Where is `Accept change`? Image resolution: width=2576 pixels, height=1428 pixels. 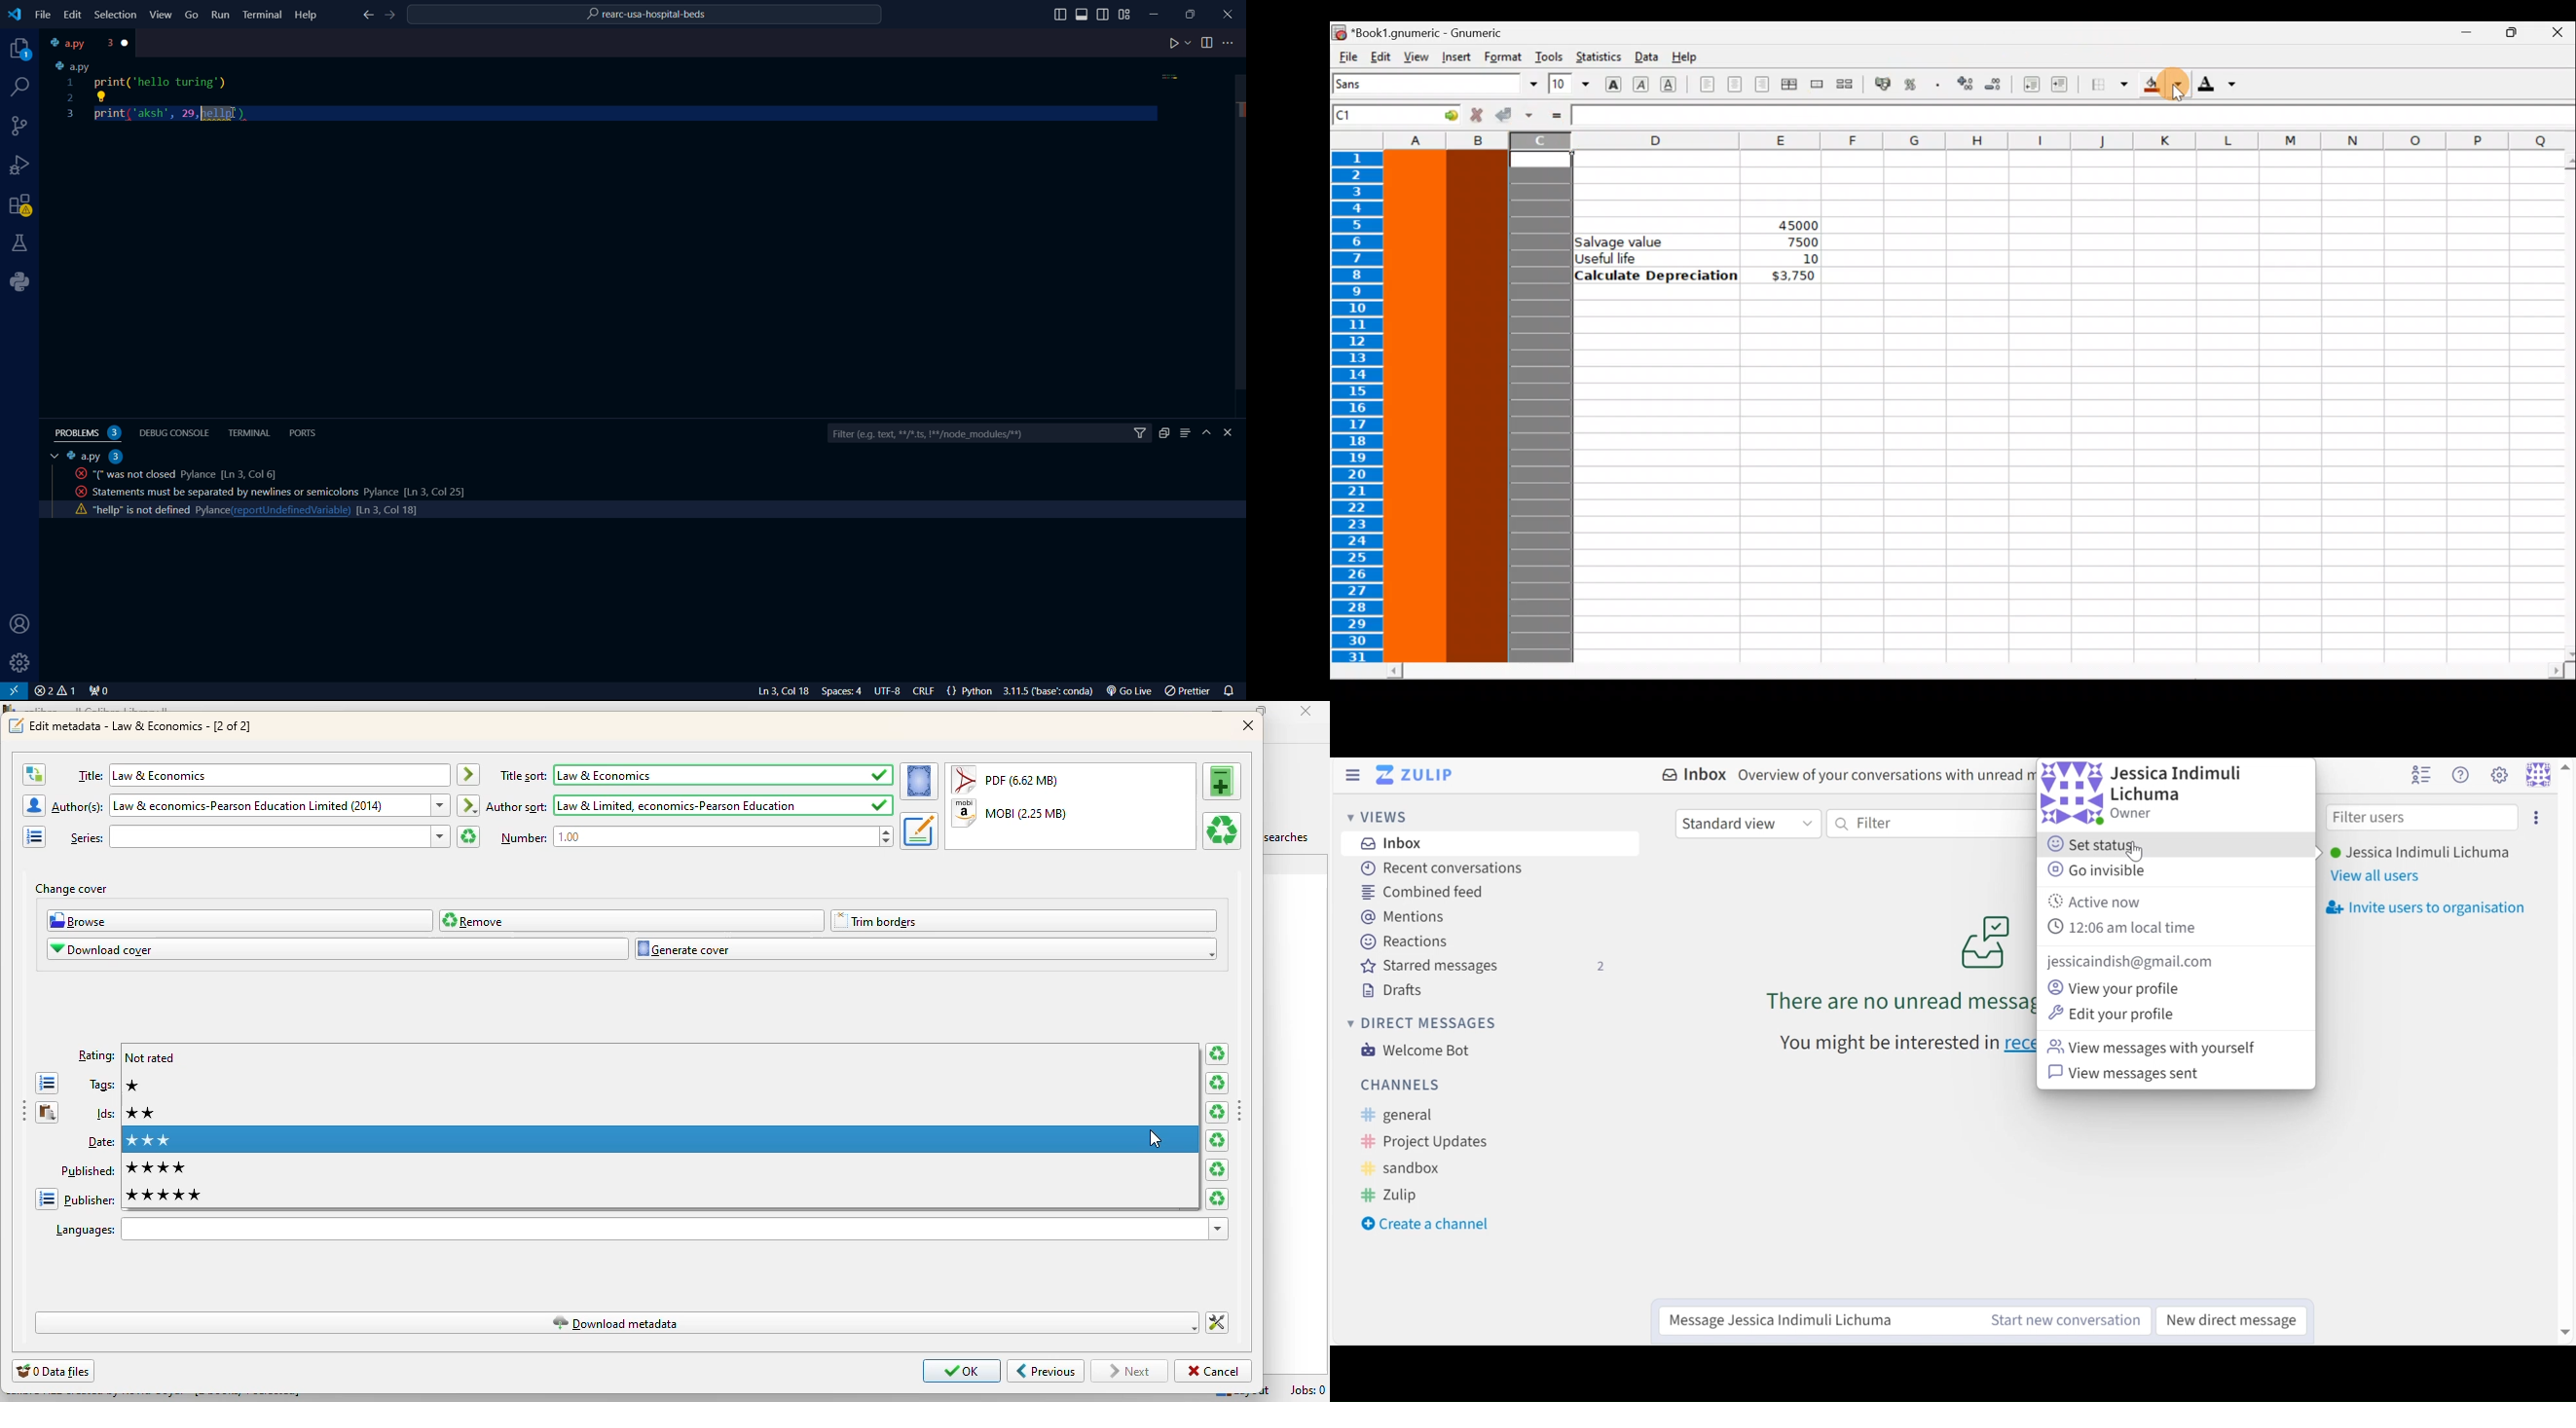
Accept change is located at coordinates (1514, 116).